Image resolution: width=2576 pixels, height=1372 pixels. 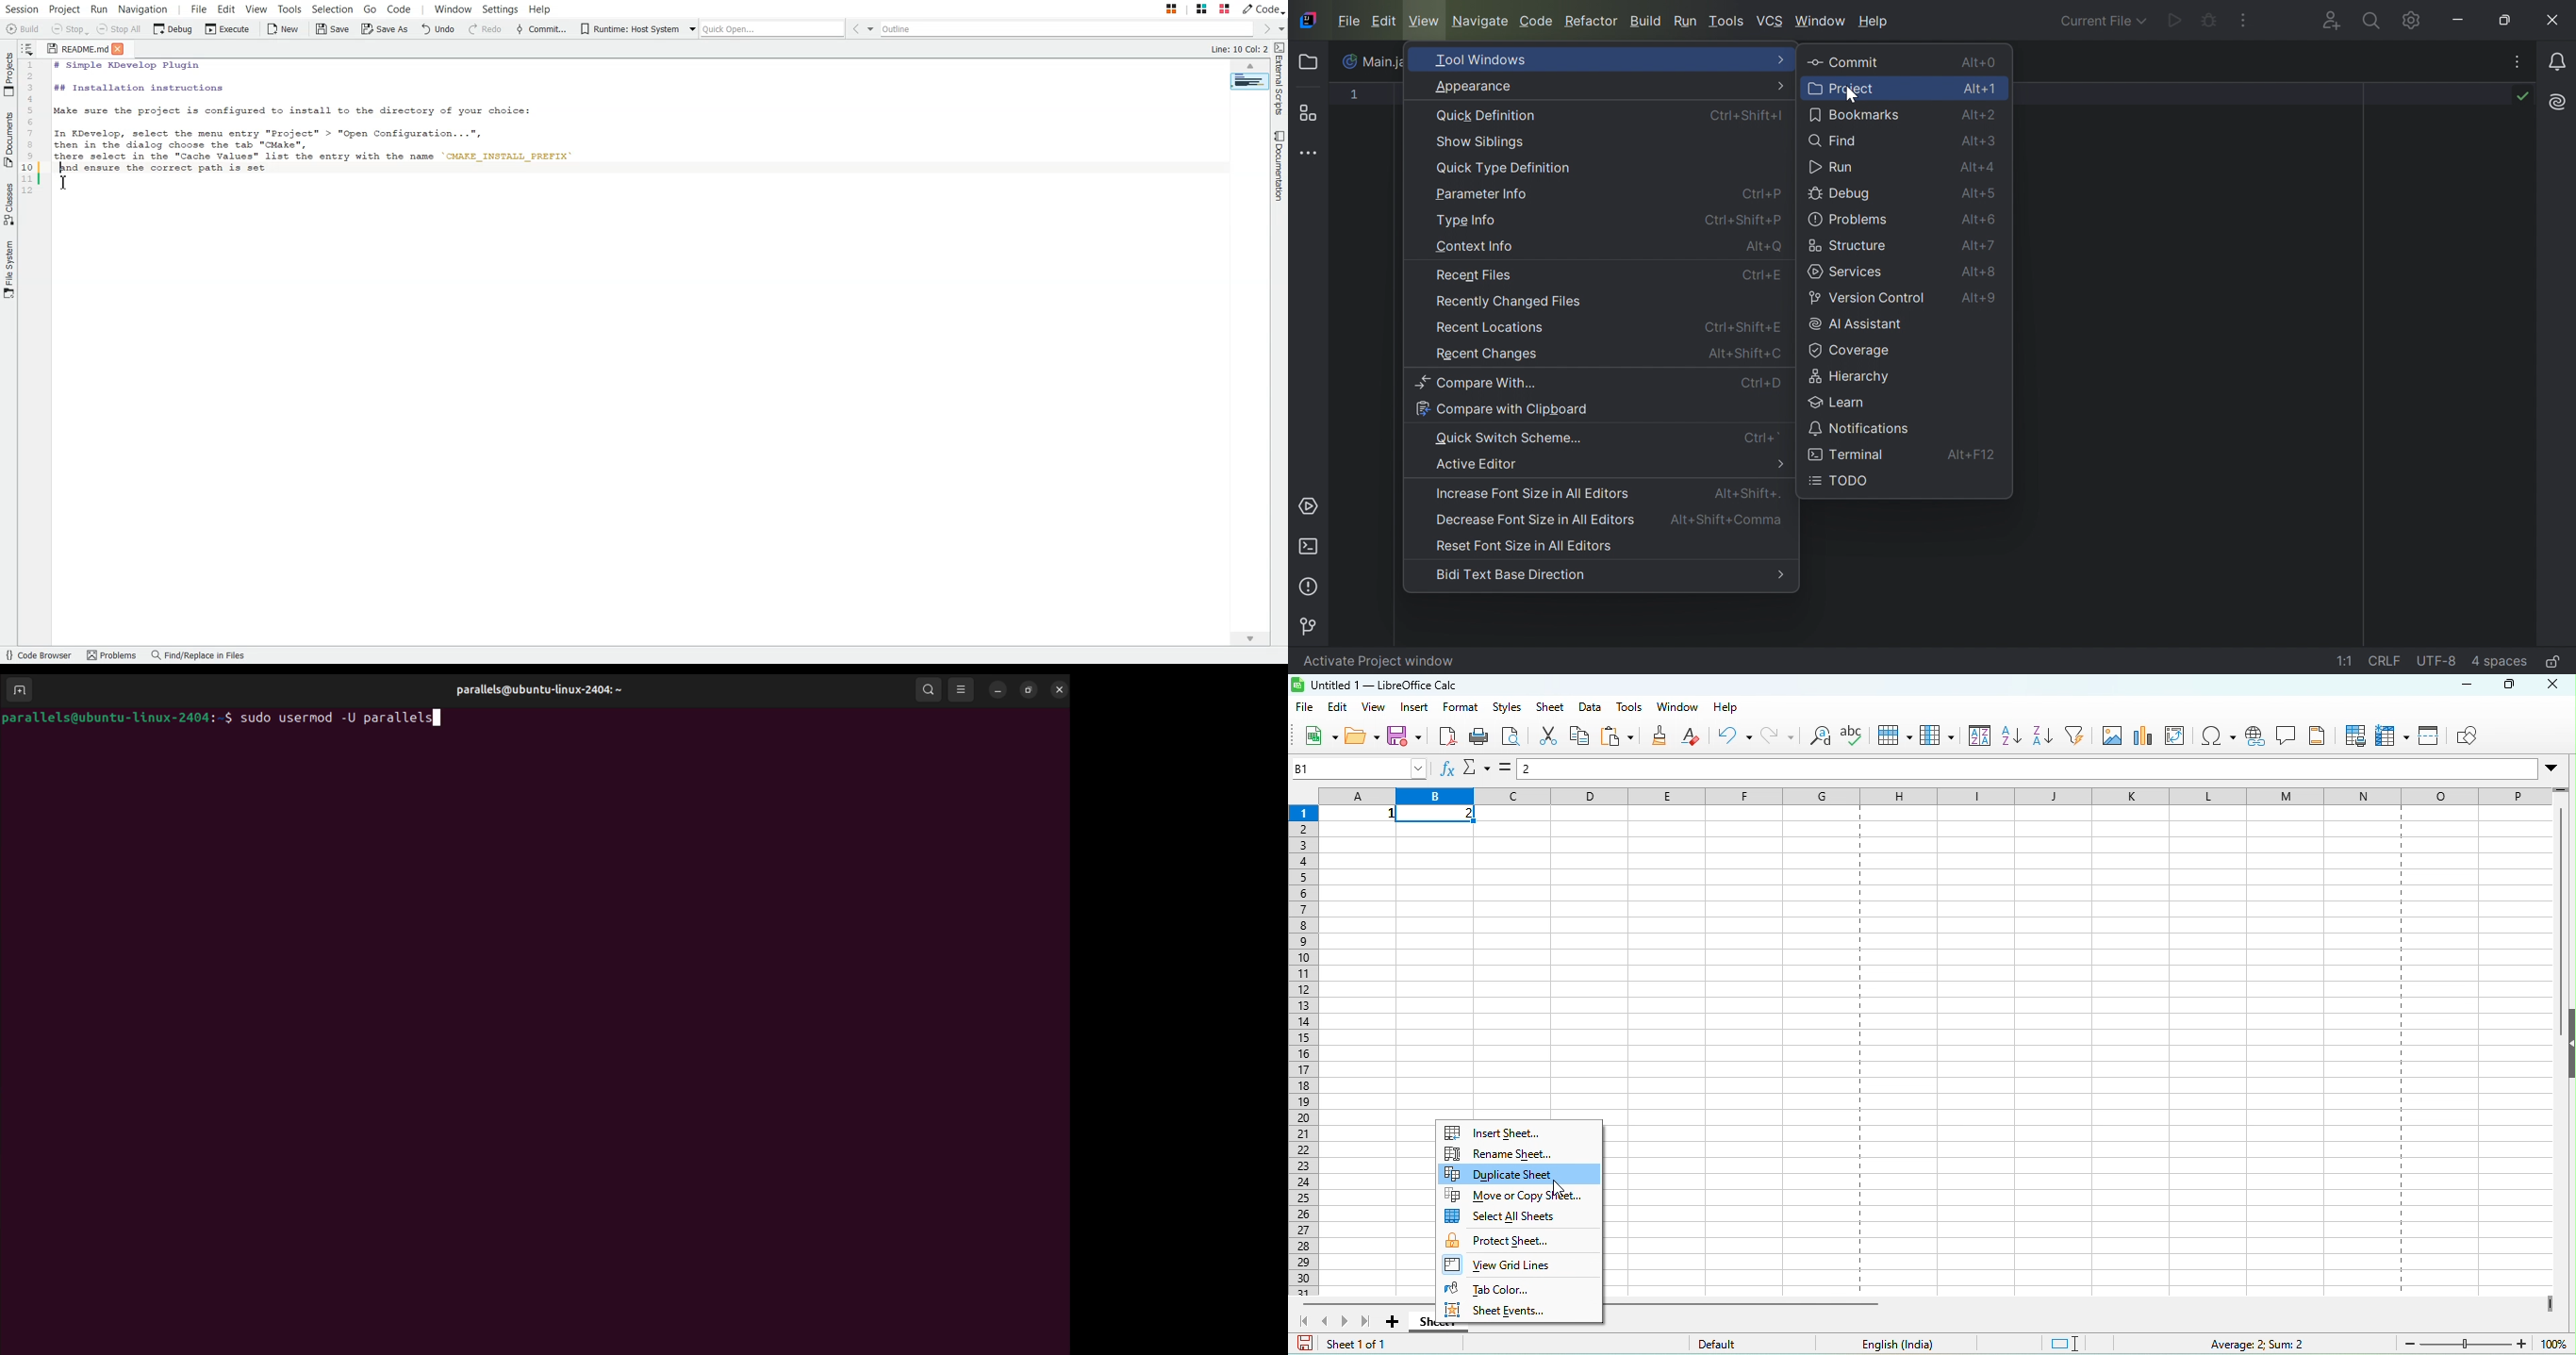 What do you see at coordinates (1357, 767) in the screenshot?
I see `name box` at bounding box center [1357, 767].